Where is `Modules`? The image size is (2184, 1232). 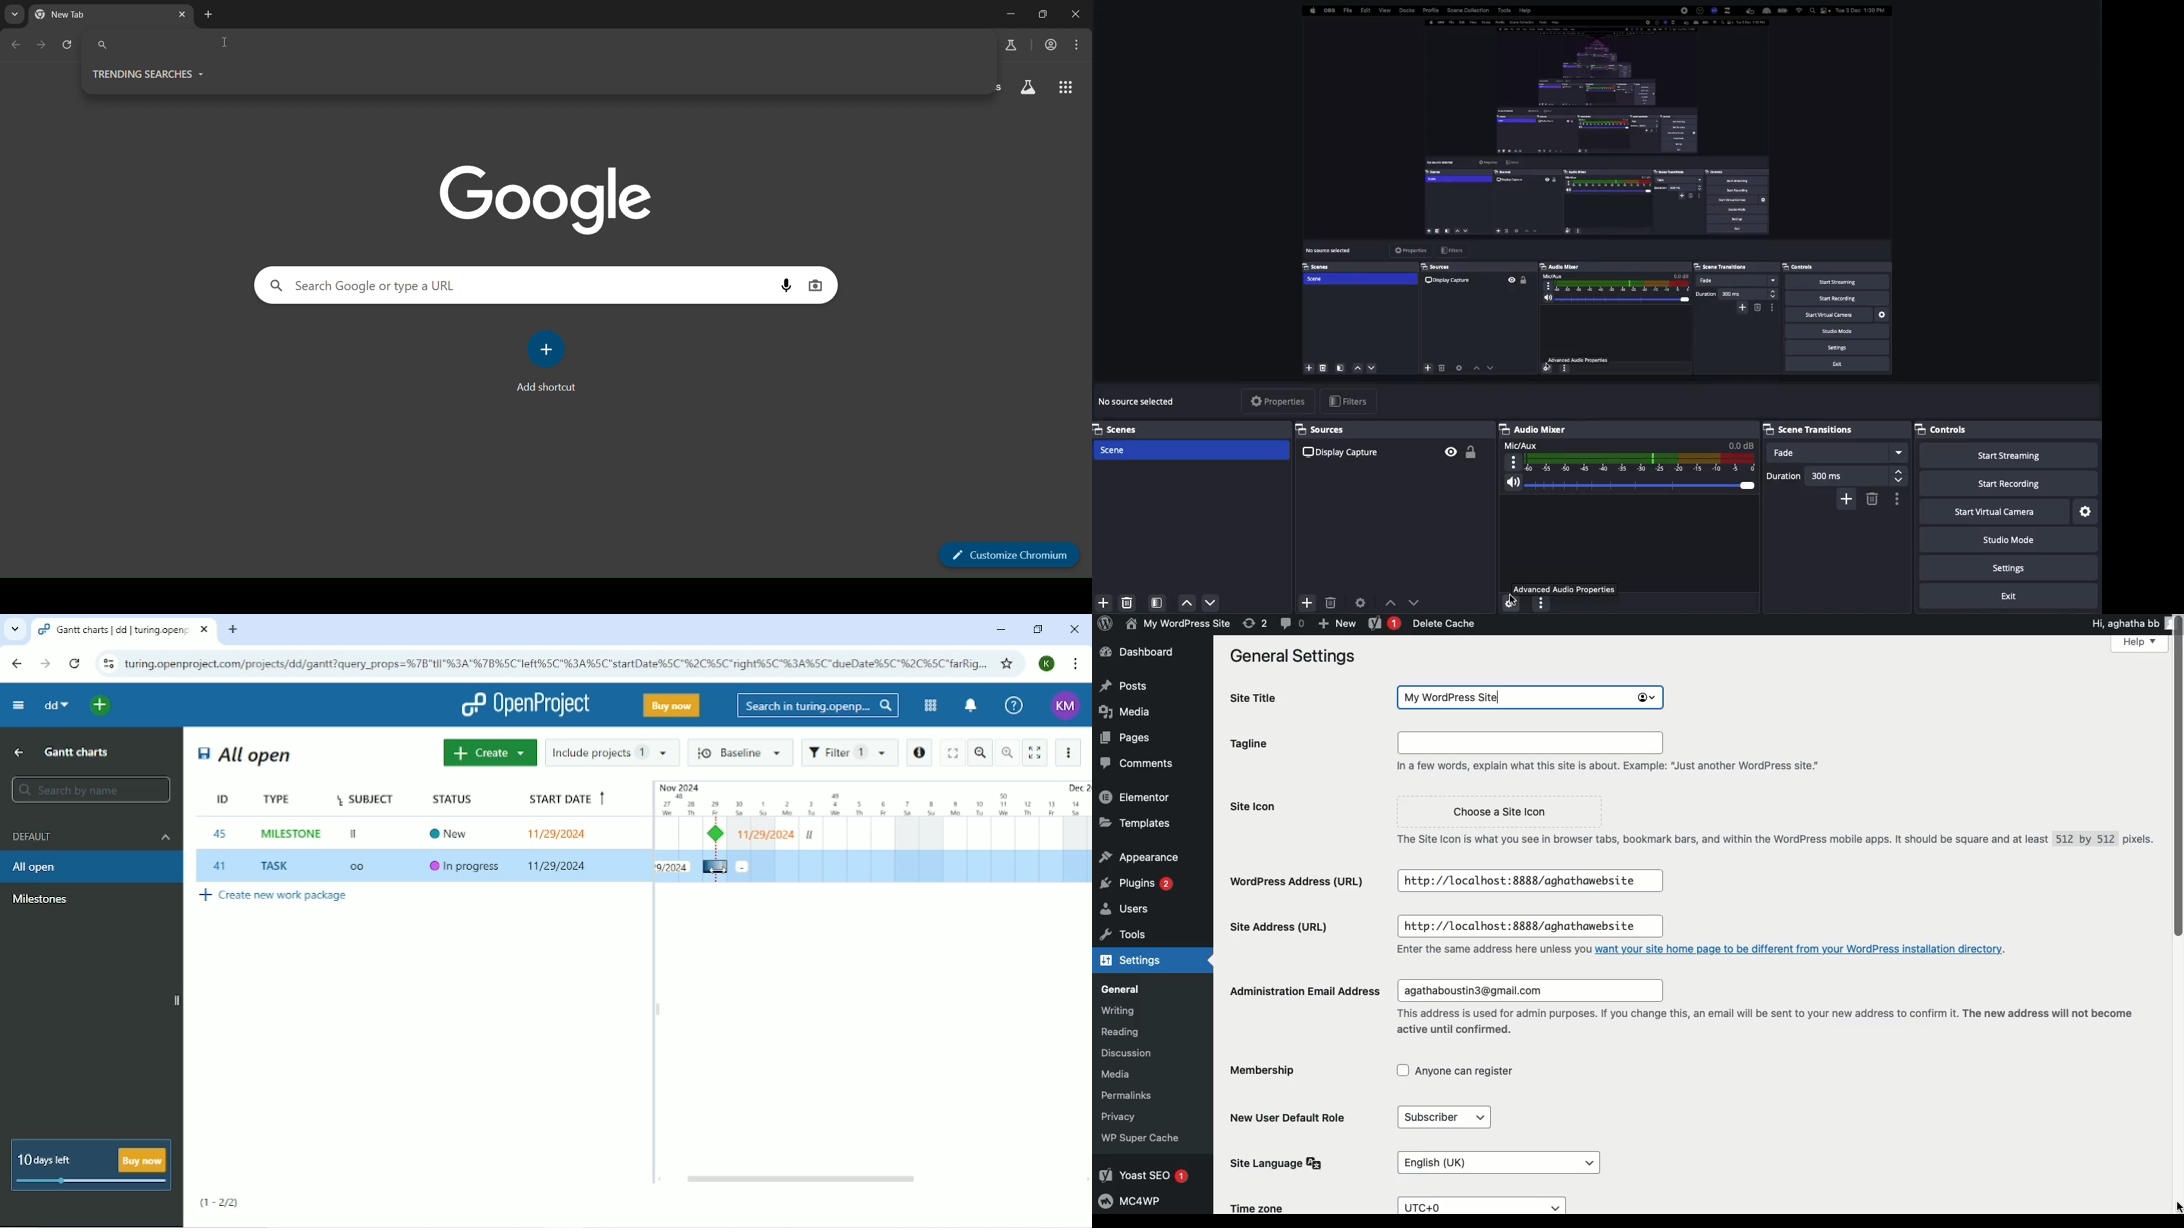
Modules is located at coordinates (929, 705).